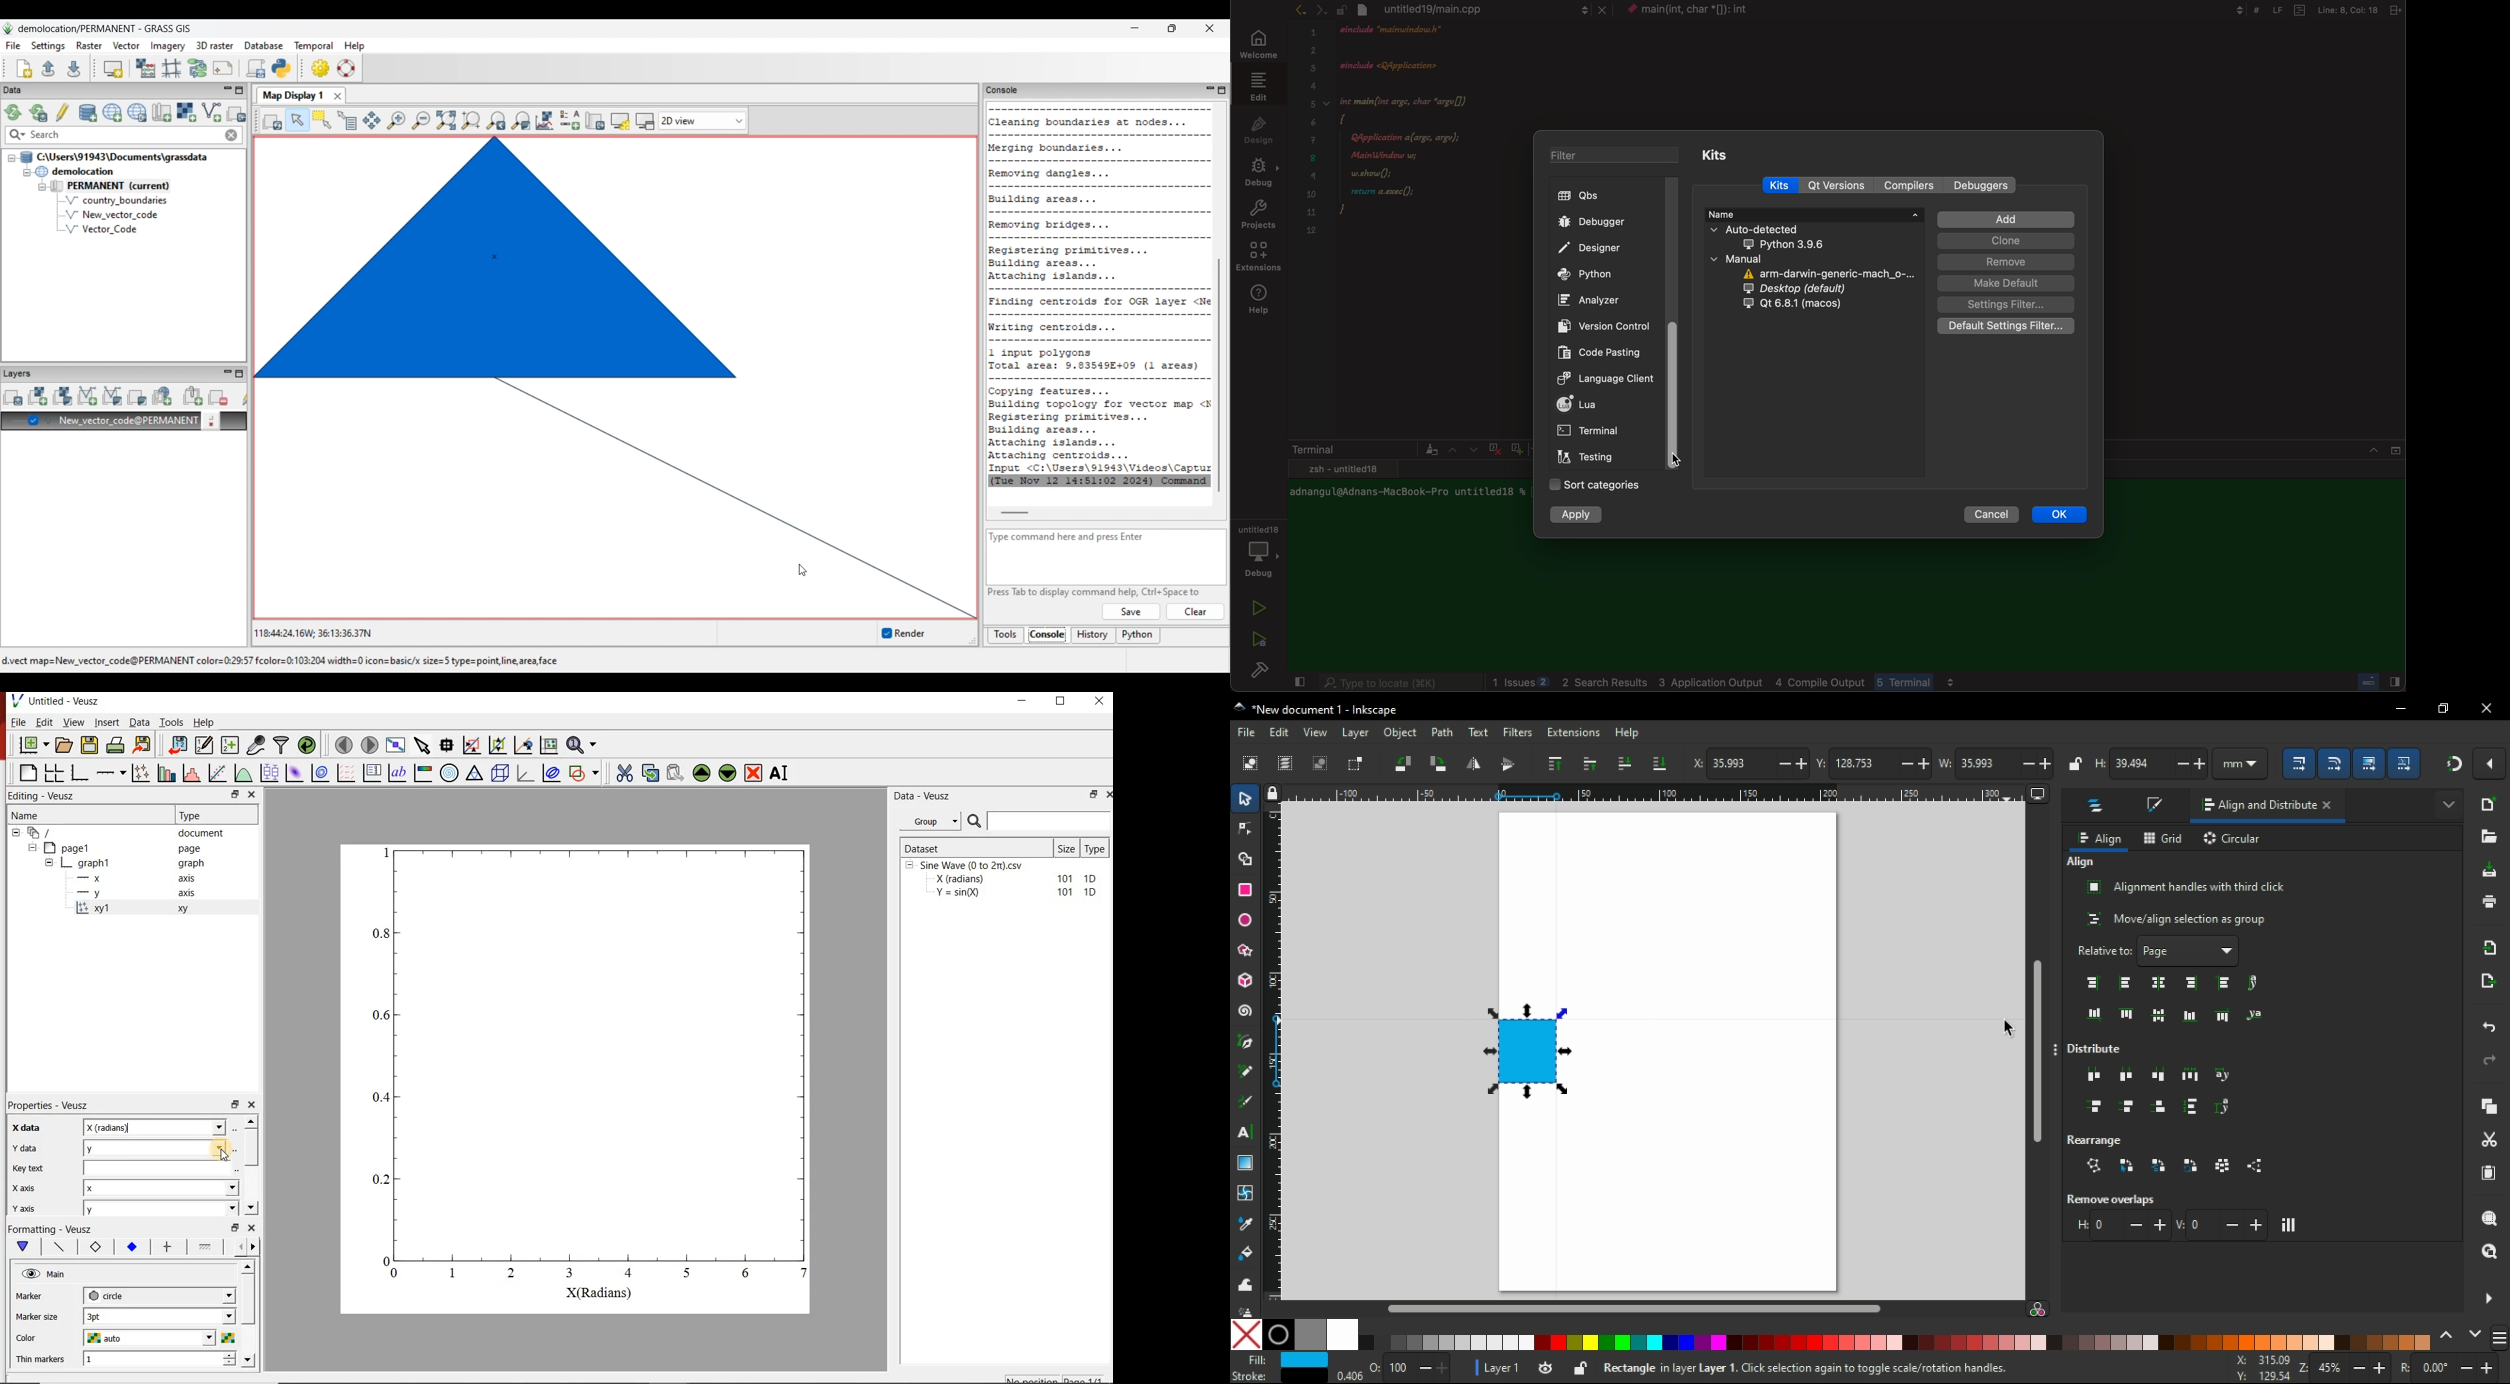  I want to click on Type, so click(194, 814).